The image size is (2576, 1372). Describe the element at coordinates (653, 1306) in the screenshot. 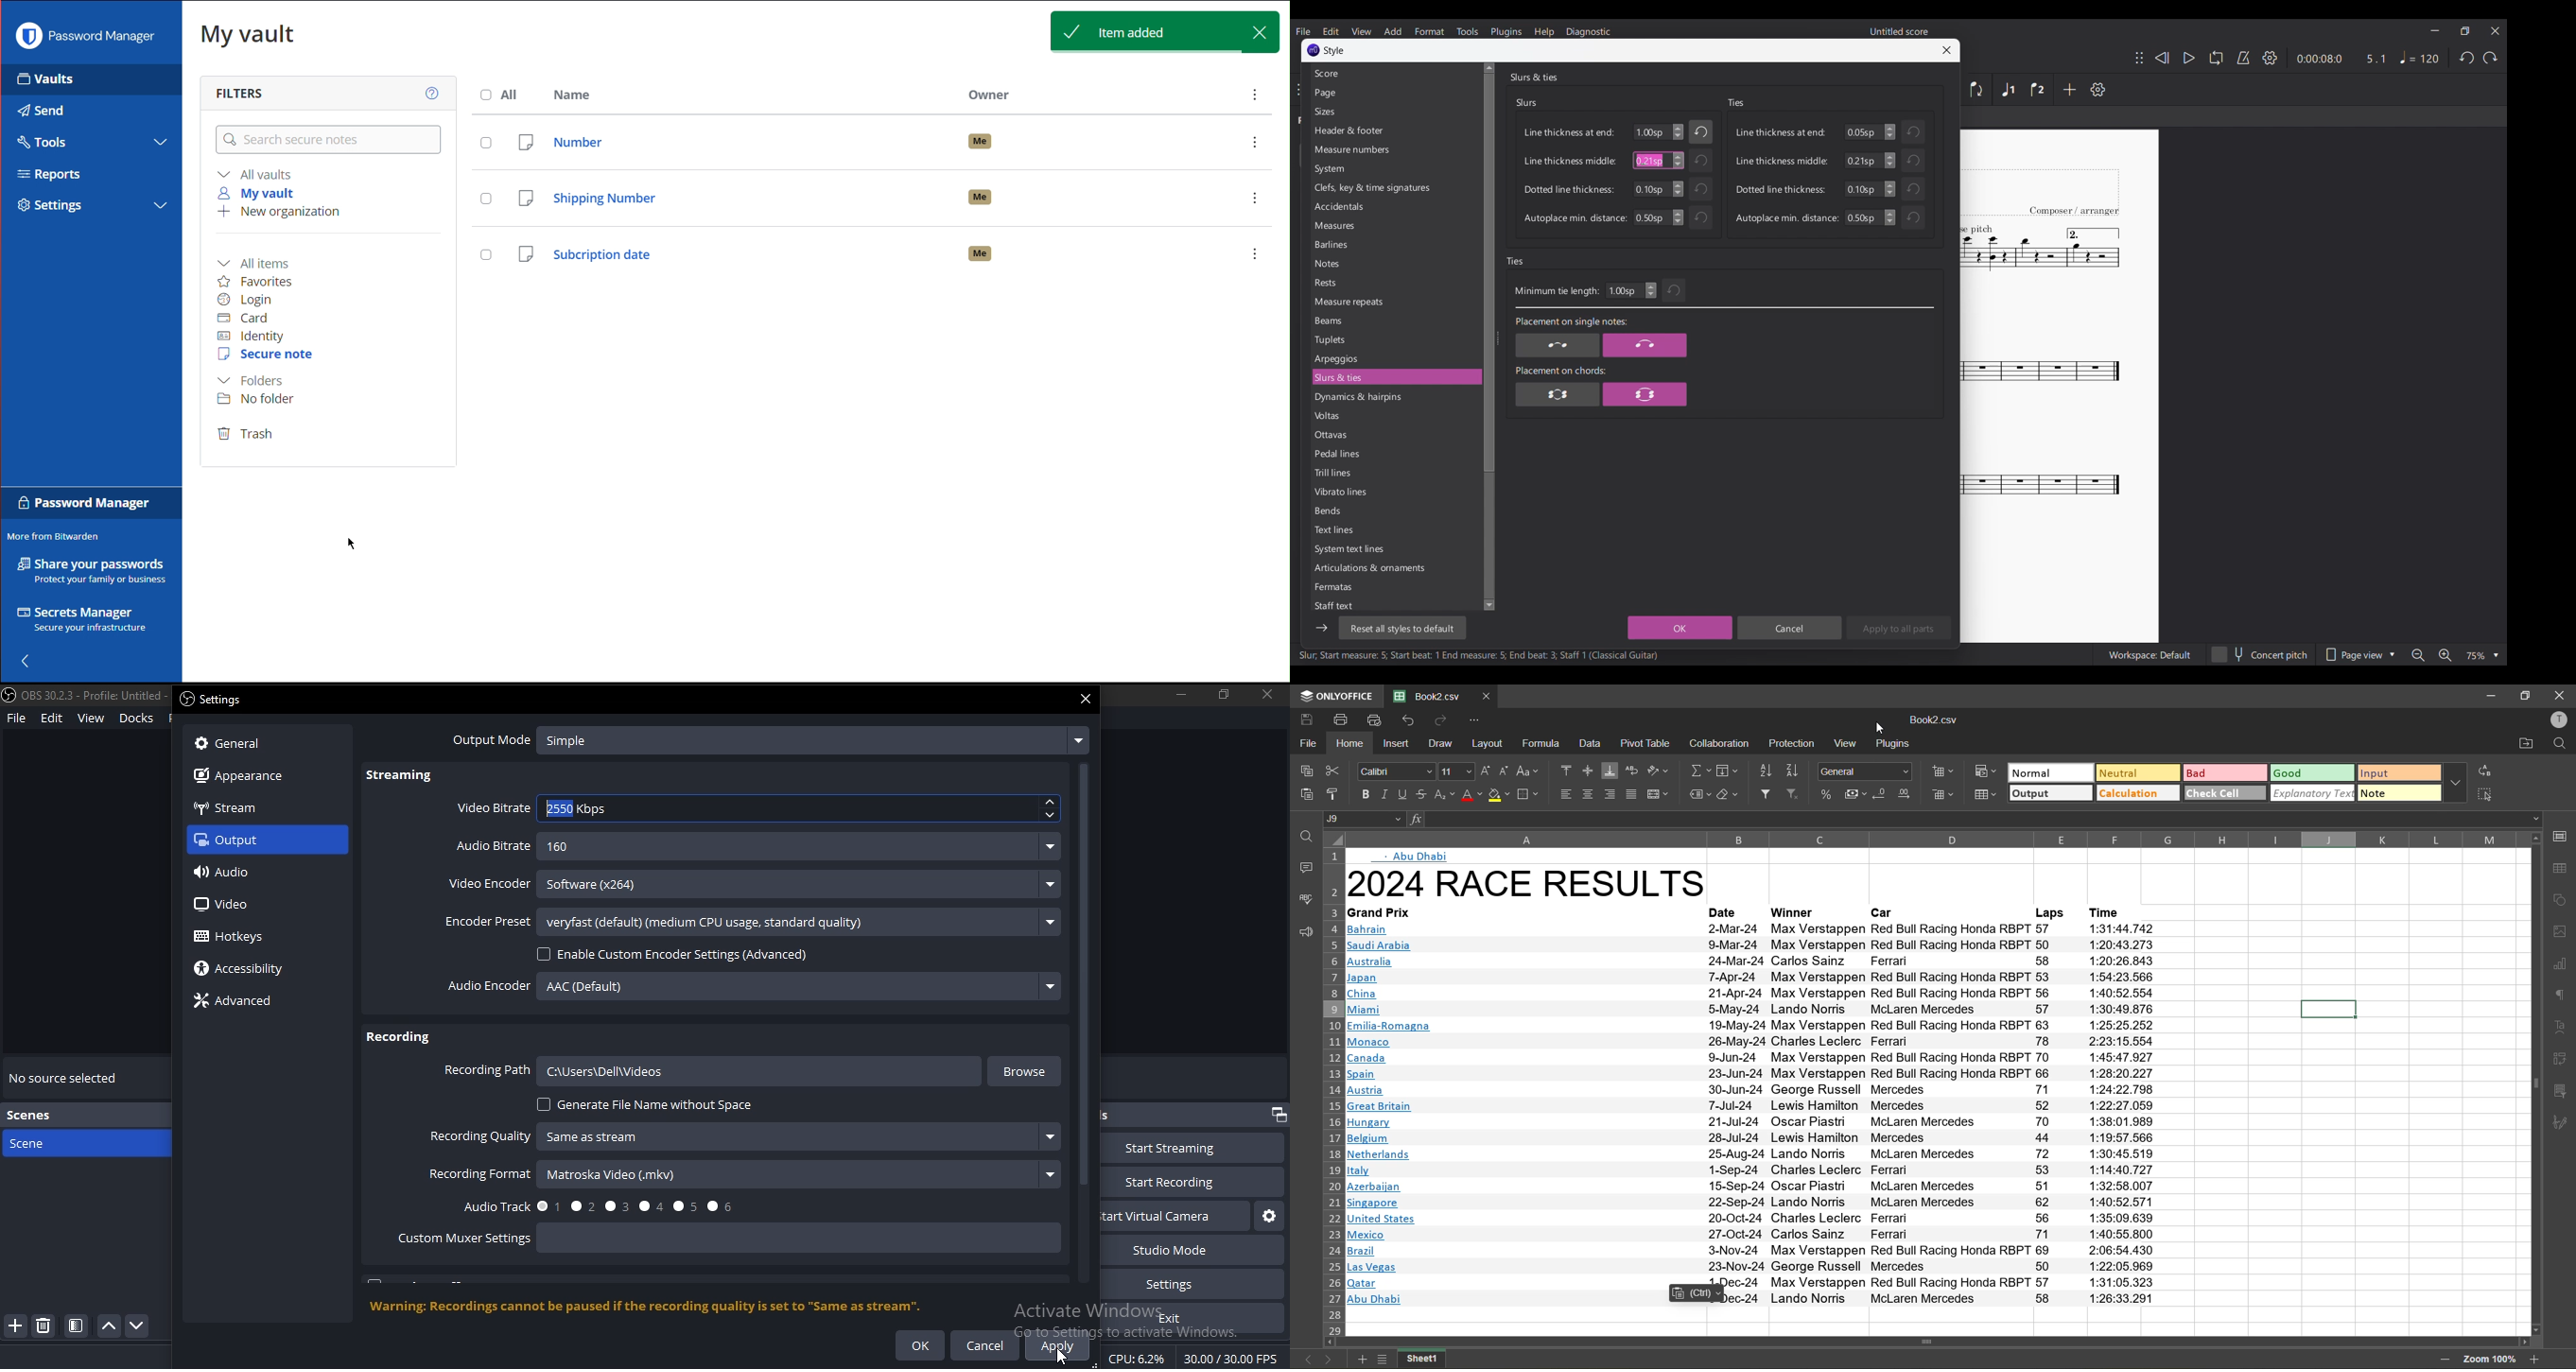

I see `‘Warning: Recordings cannot be paused if the recording quality is set to "Same as stream".` at that location.